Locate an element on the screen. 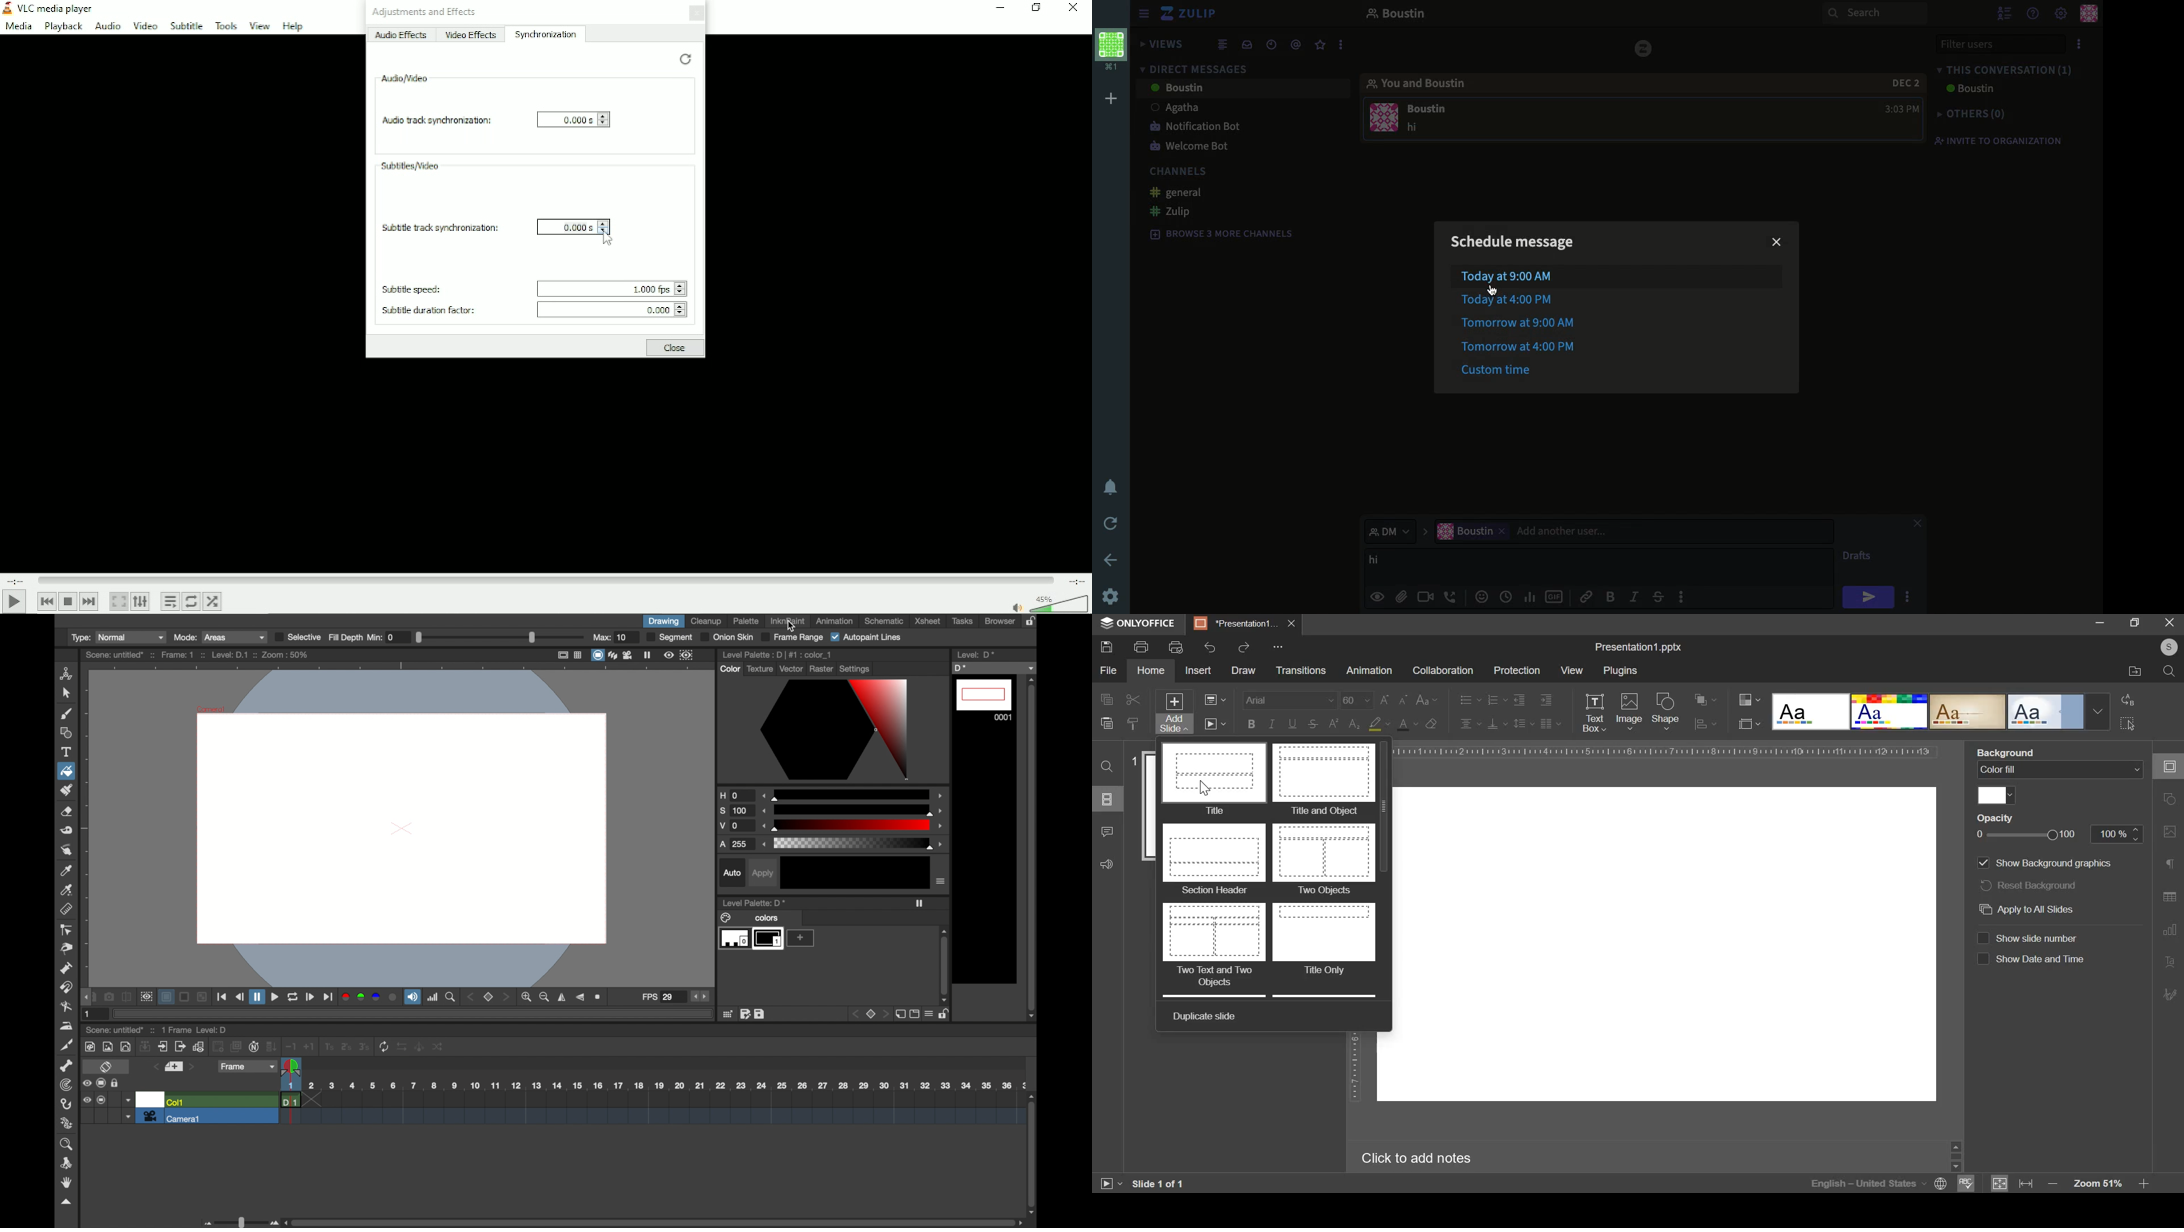  plugins is located at coordinates (1620, 671).